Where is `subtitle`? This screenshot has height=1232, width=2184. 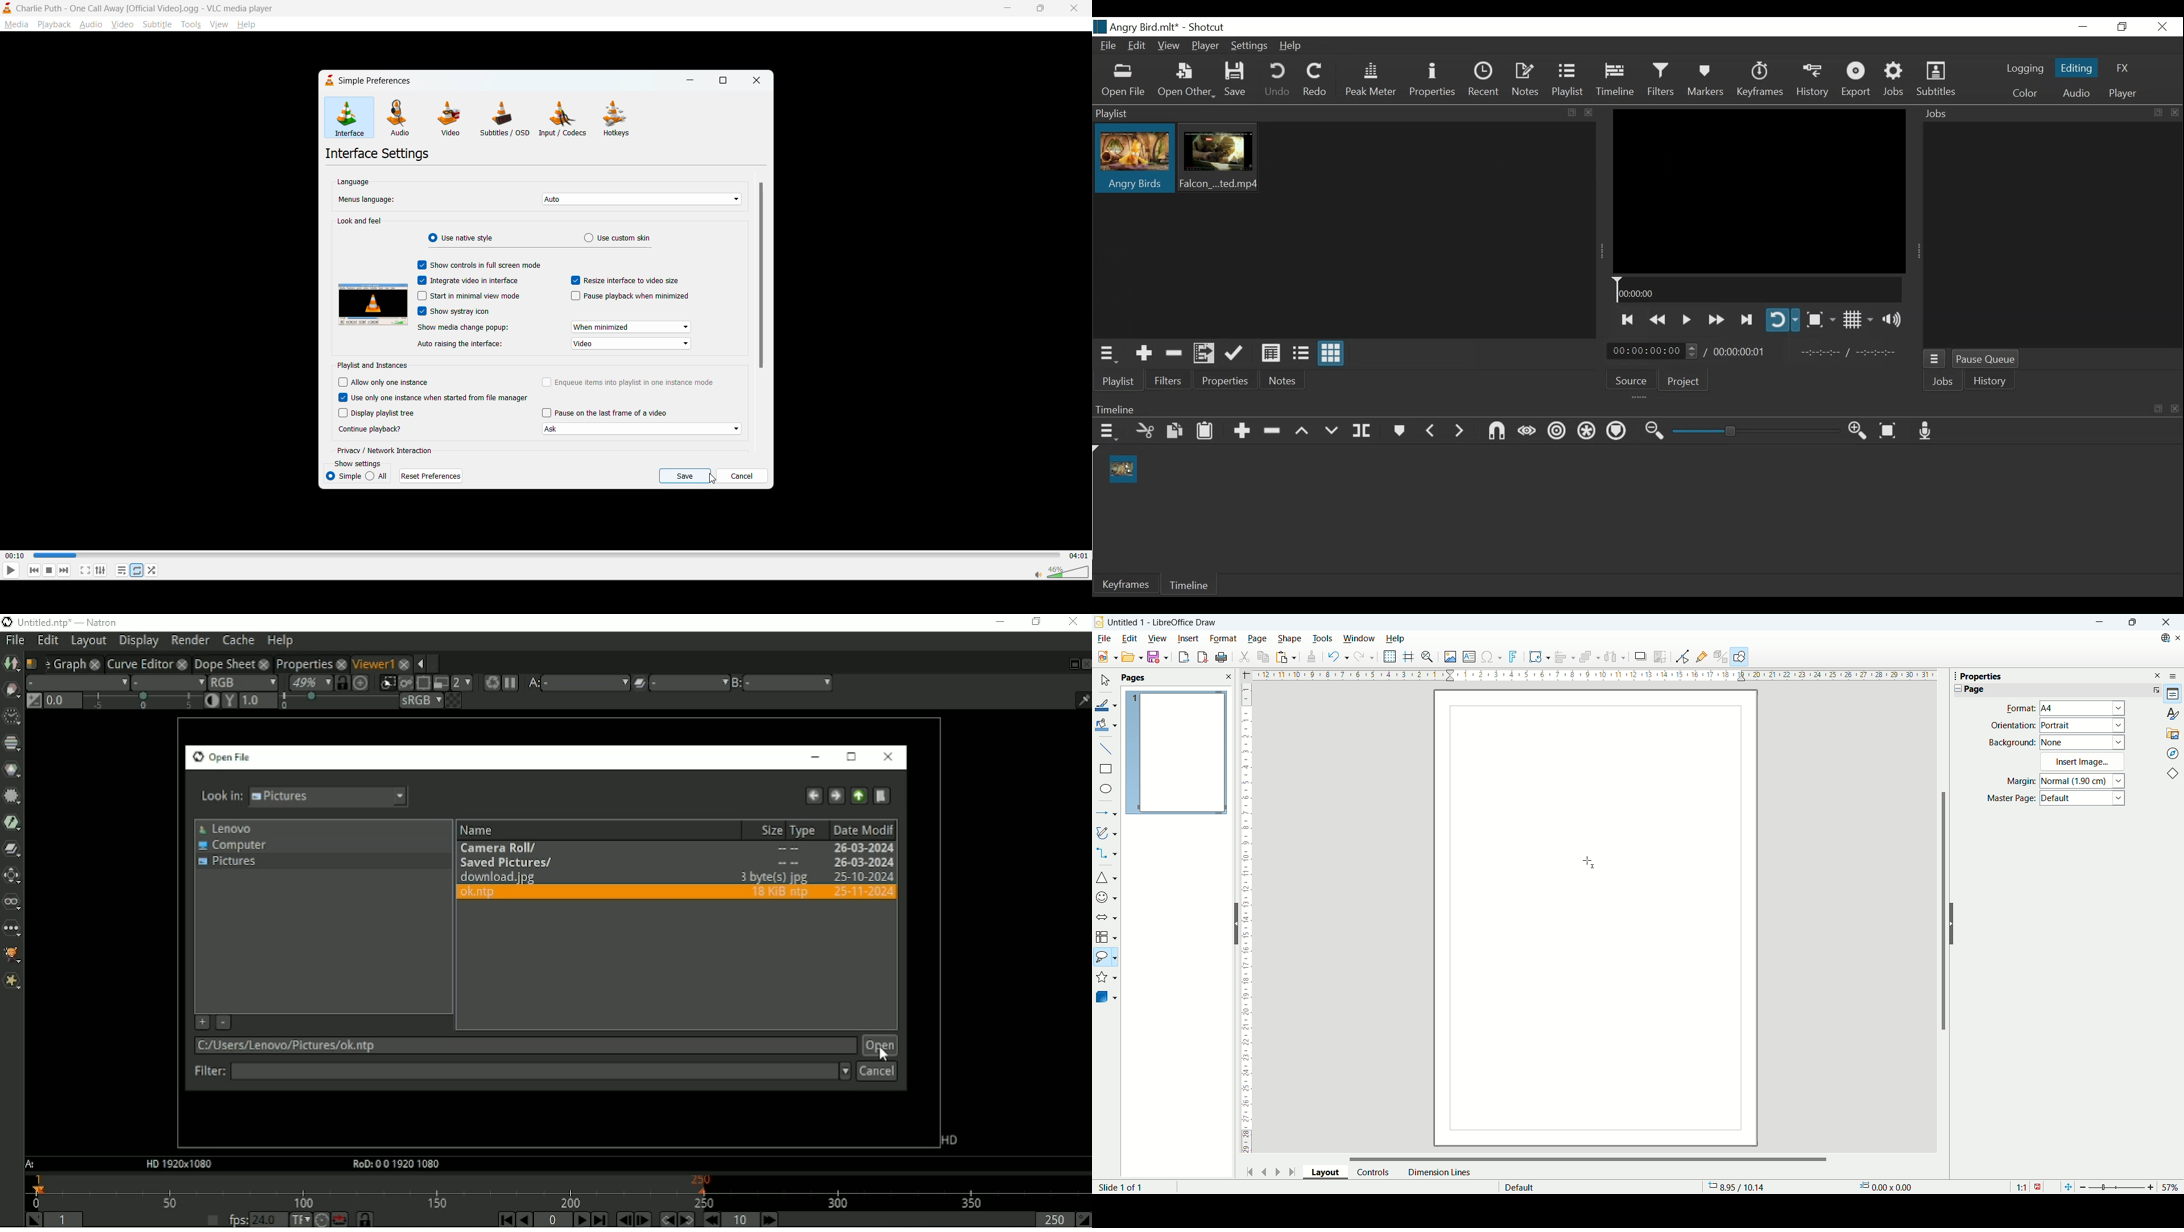
subtitle is located at coordinates (159, 26).